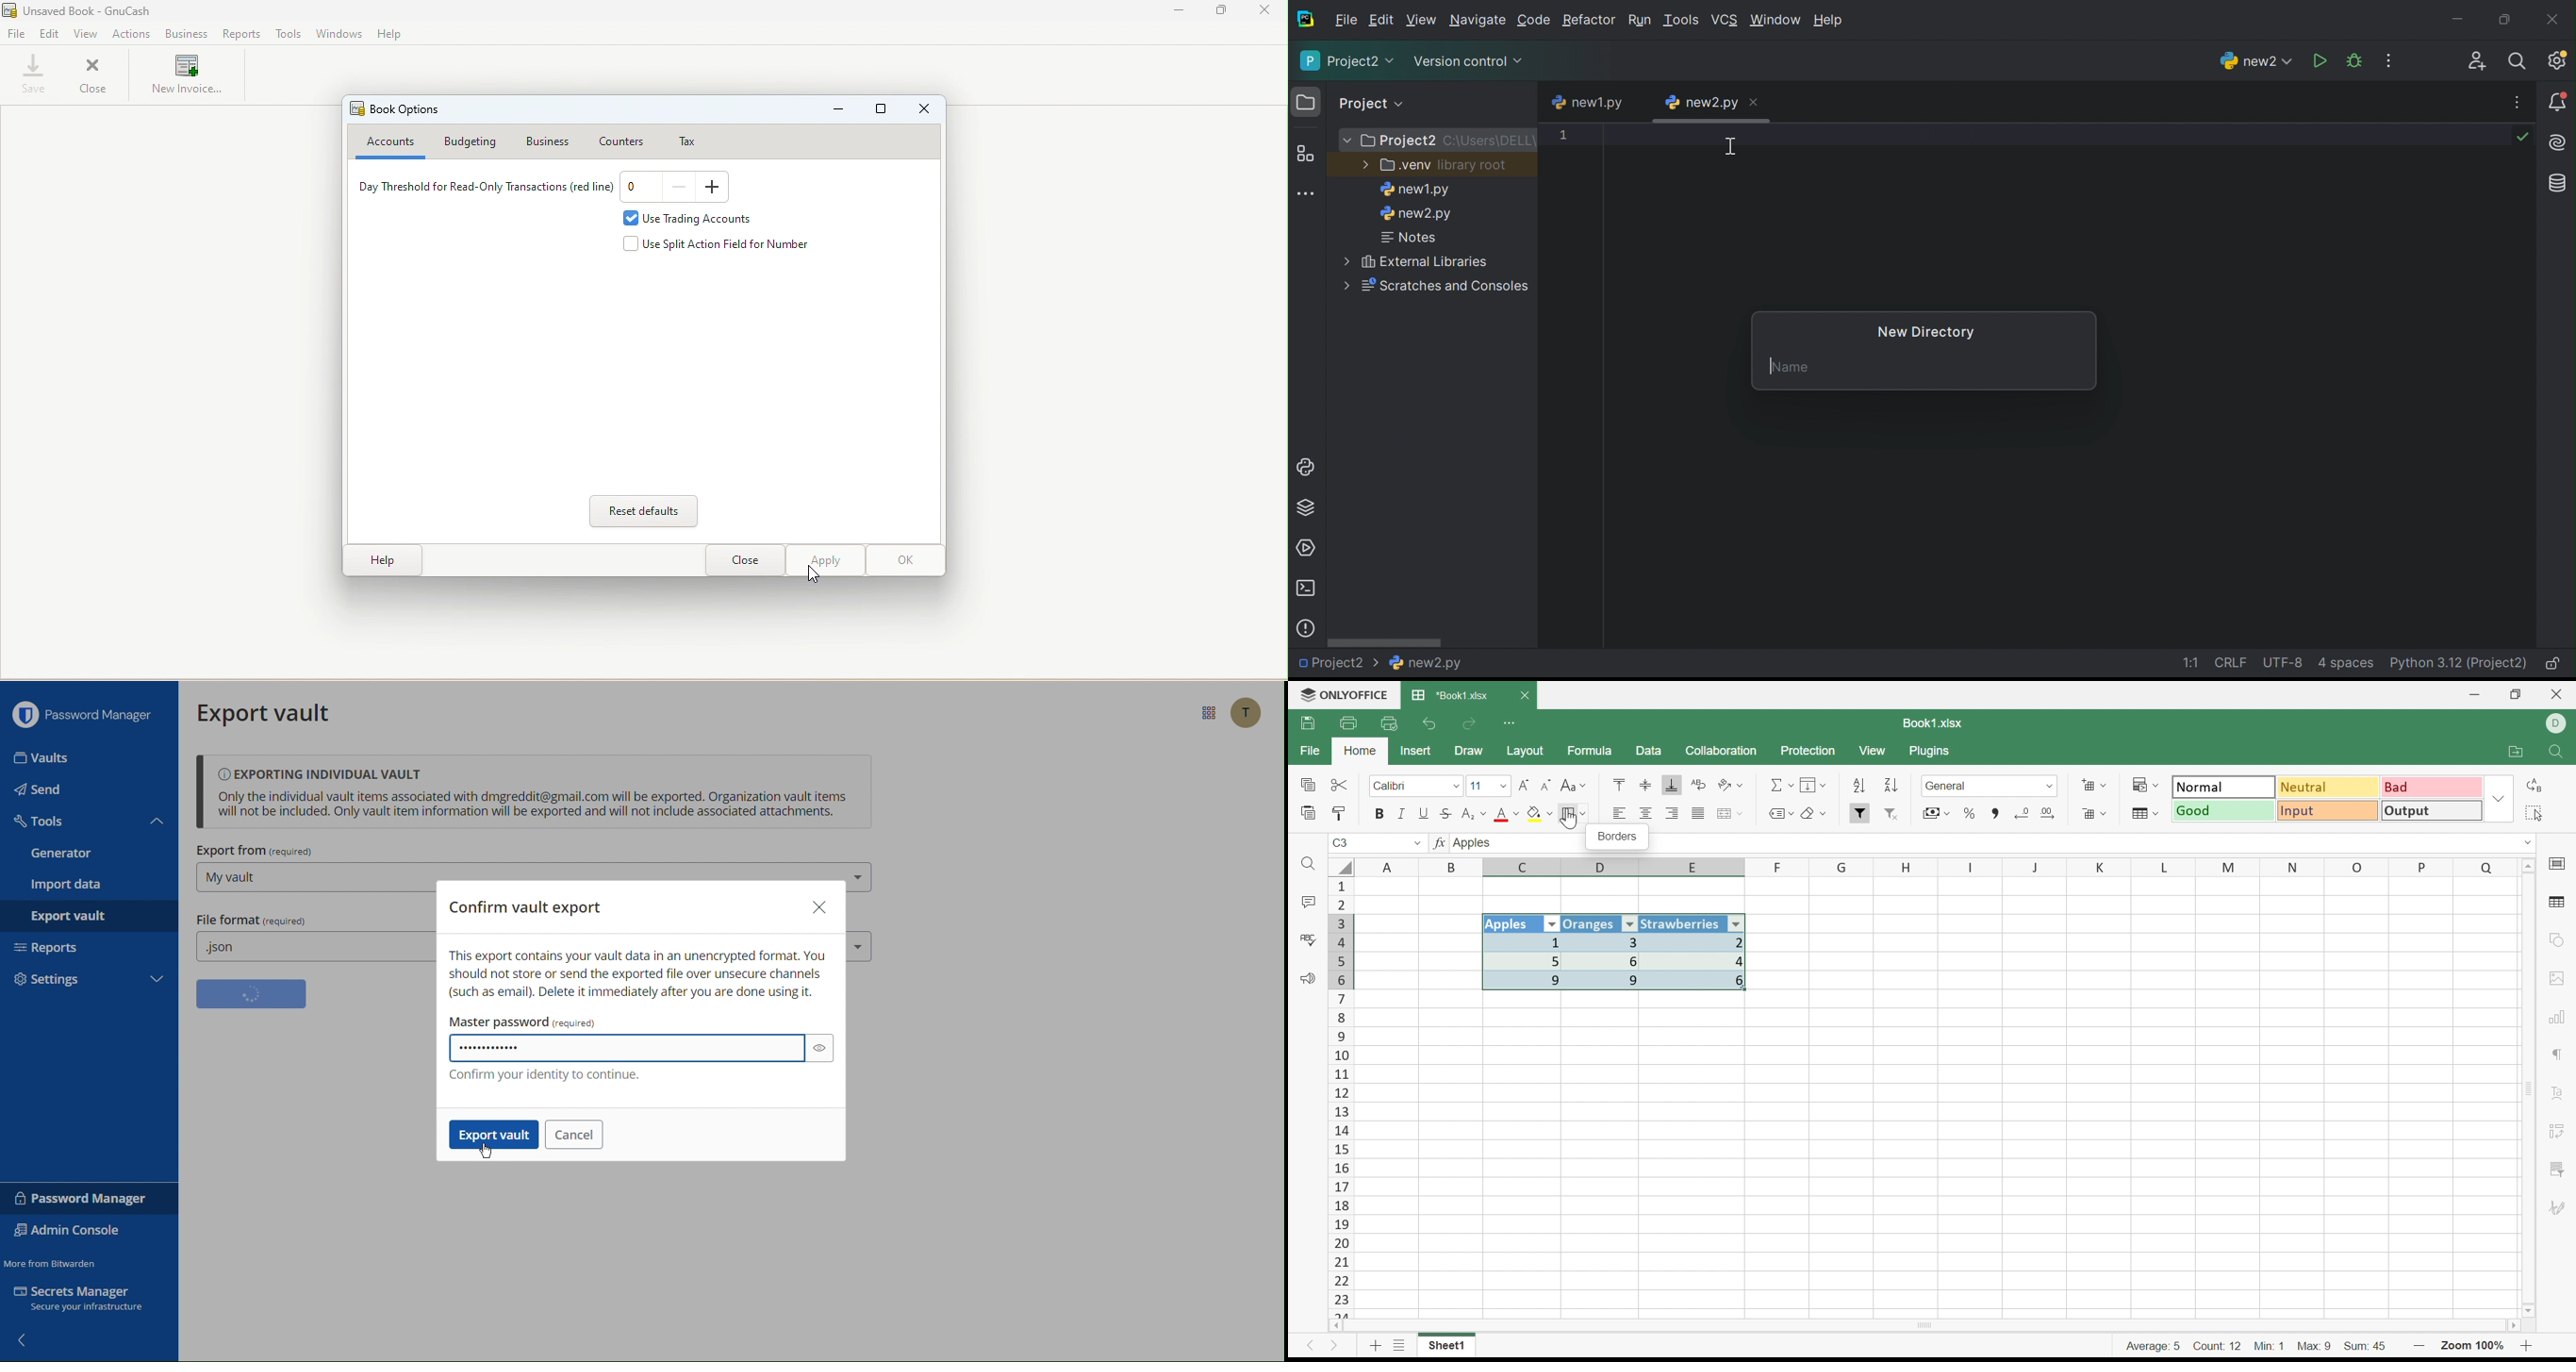 Image resolution: width=2576 pixels, height=1372 pixels. Describe the element at coordinates (311, 937) in the screenshot. I see `File format (.json)` at that location.